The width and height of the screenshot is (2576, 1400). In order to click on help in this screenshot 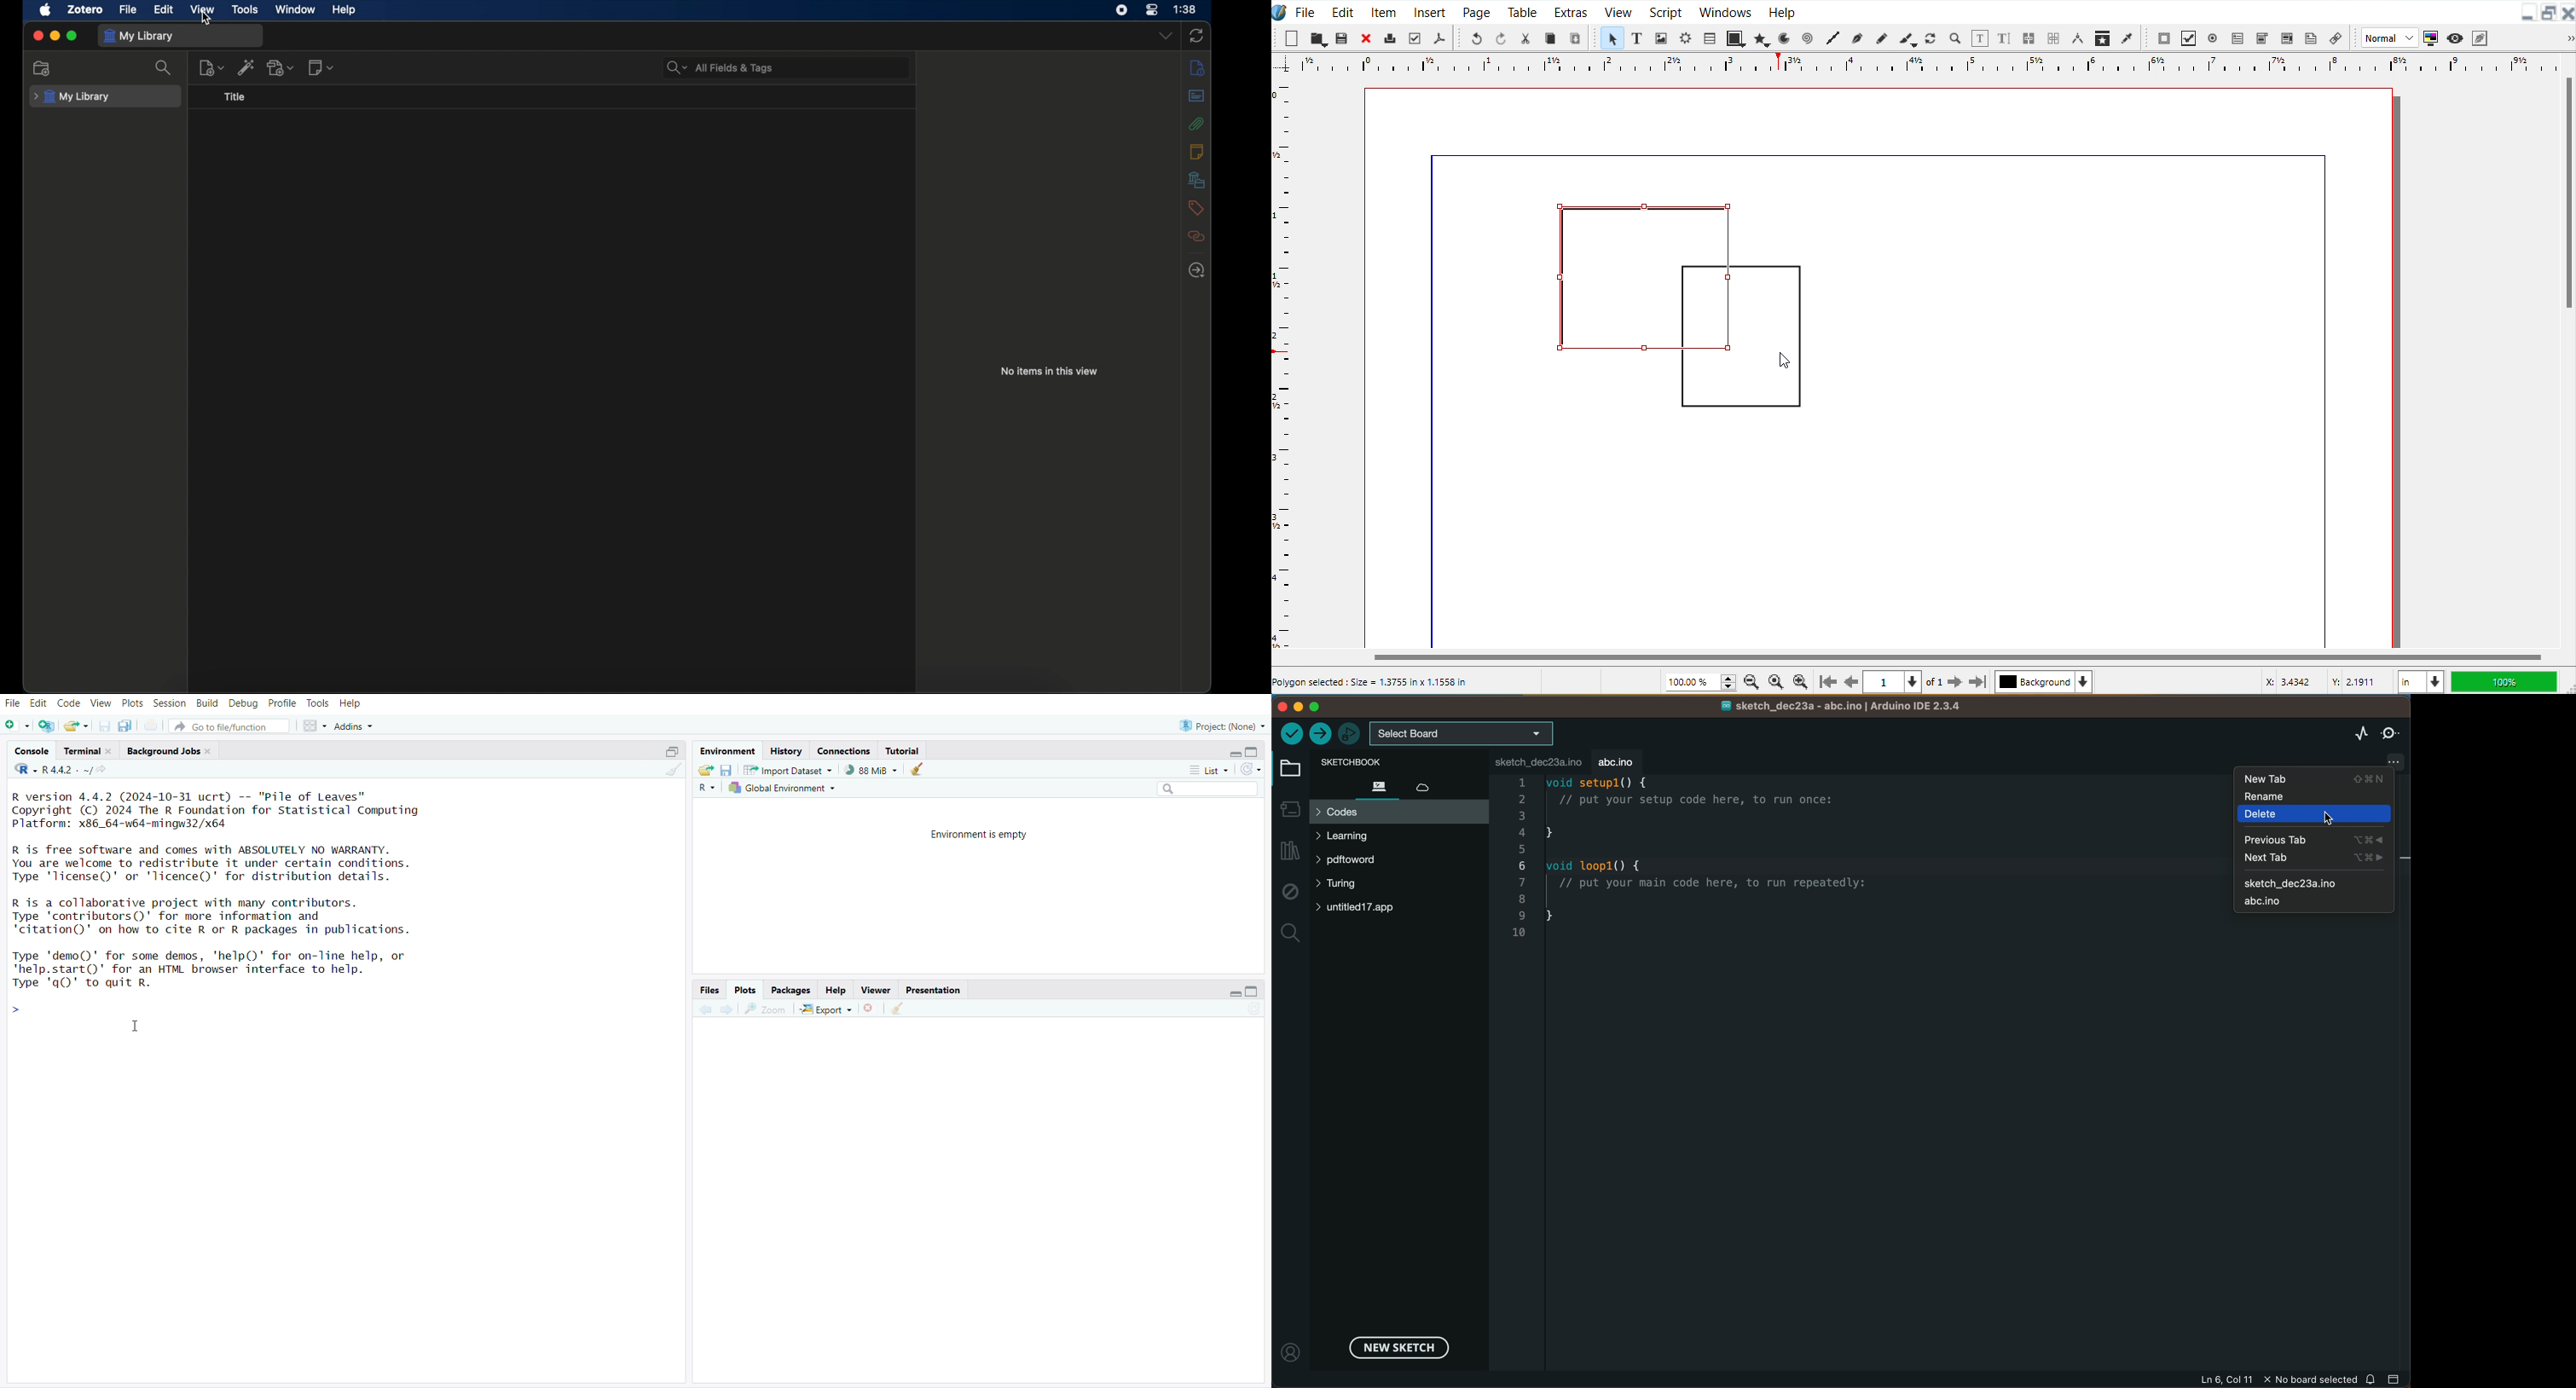, I will do `click(351, 705)`.